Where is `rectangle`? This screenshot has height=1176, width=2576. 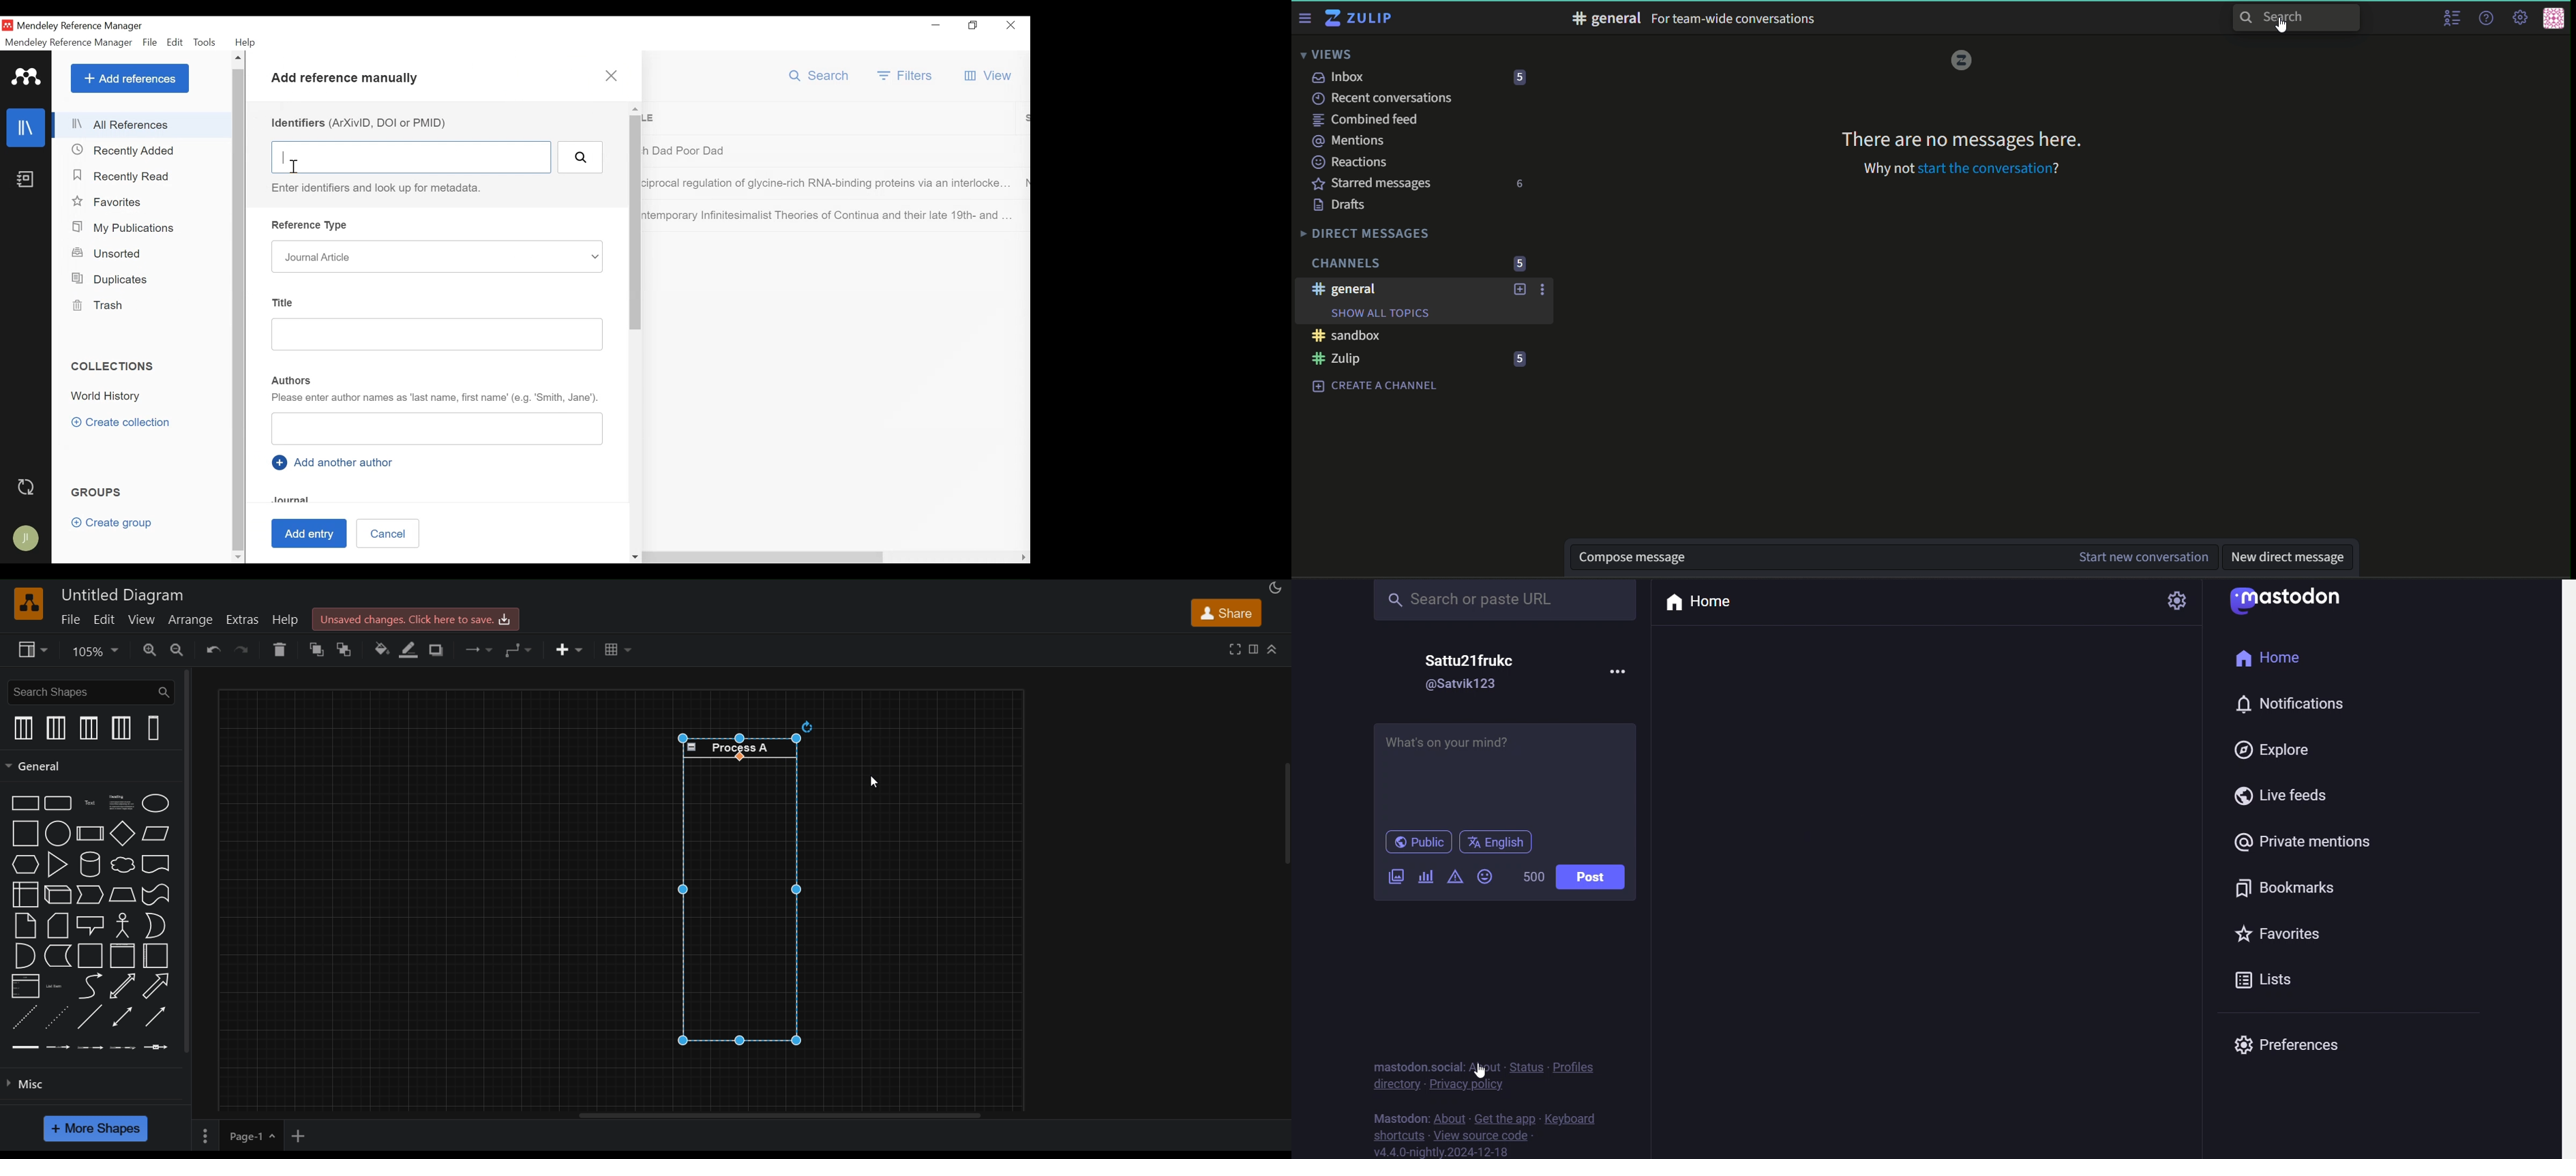 rectangle is located at coordinates (21, 803).